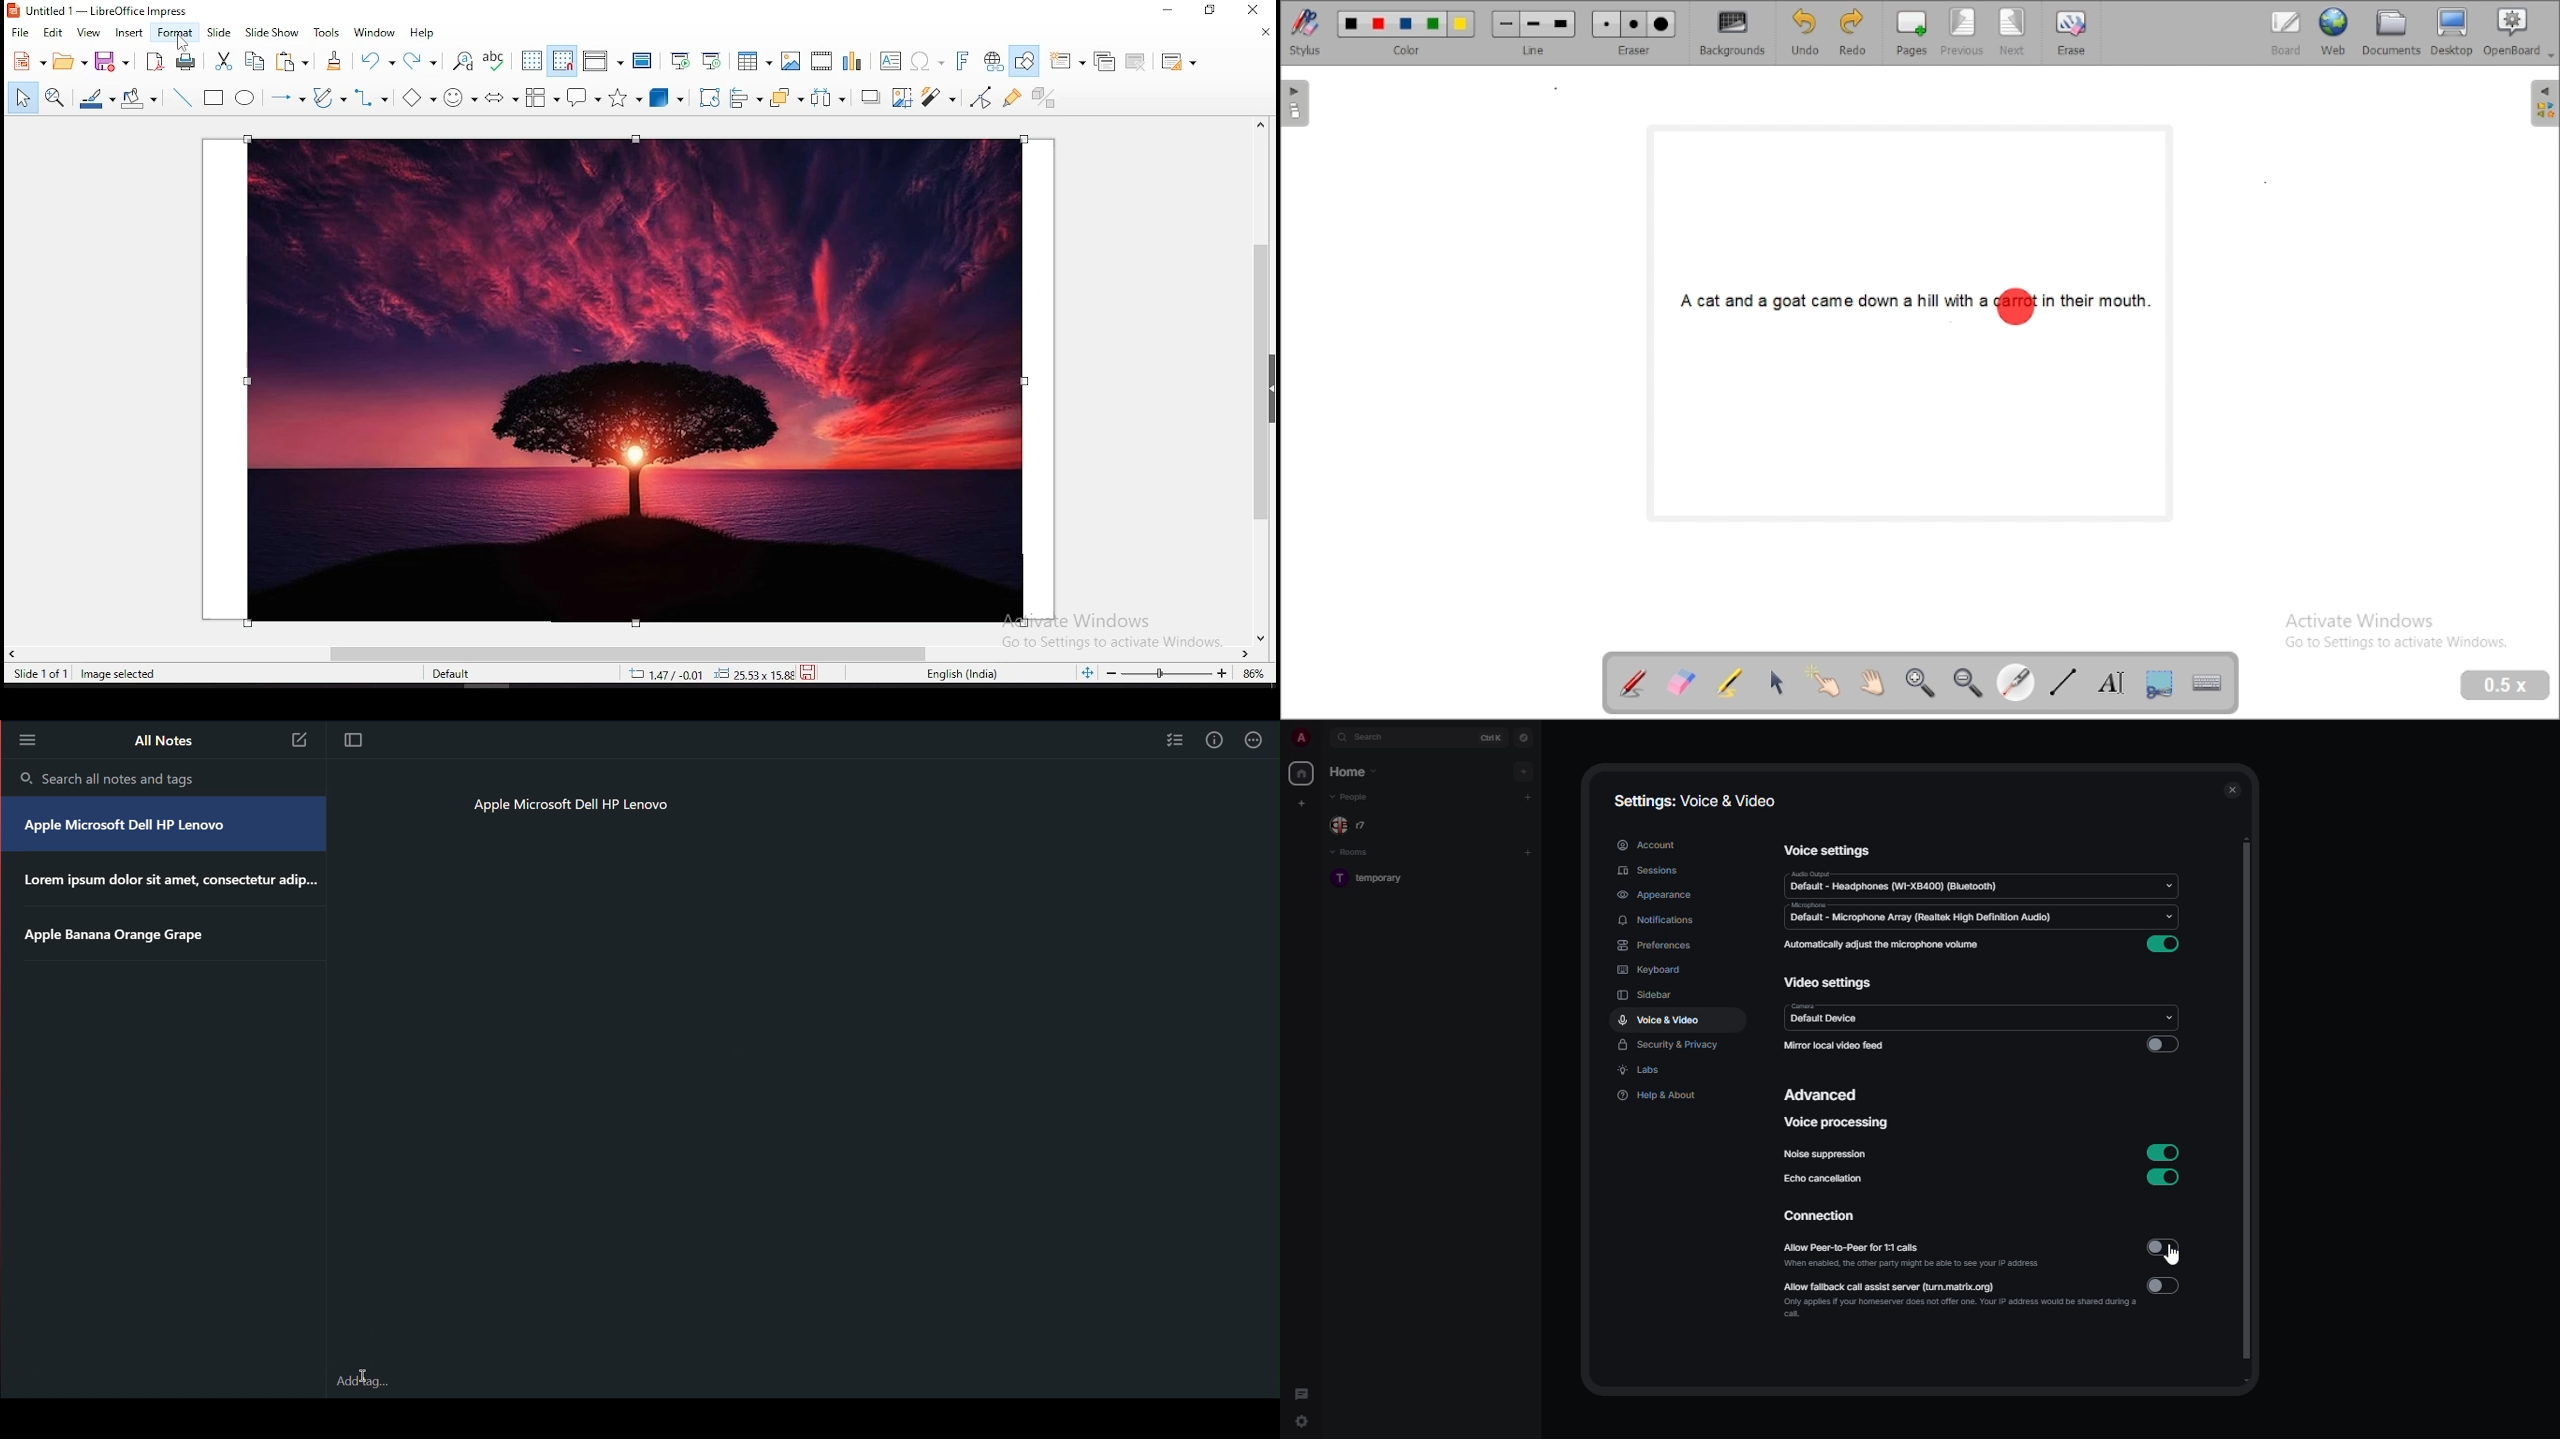 This screenshot has width=2576, height=1456. Describe the element at coordinates (604, 62) in the screenshot. I see `display views` at that location.